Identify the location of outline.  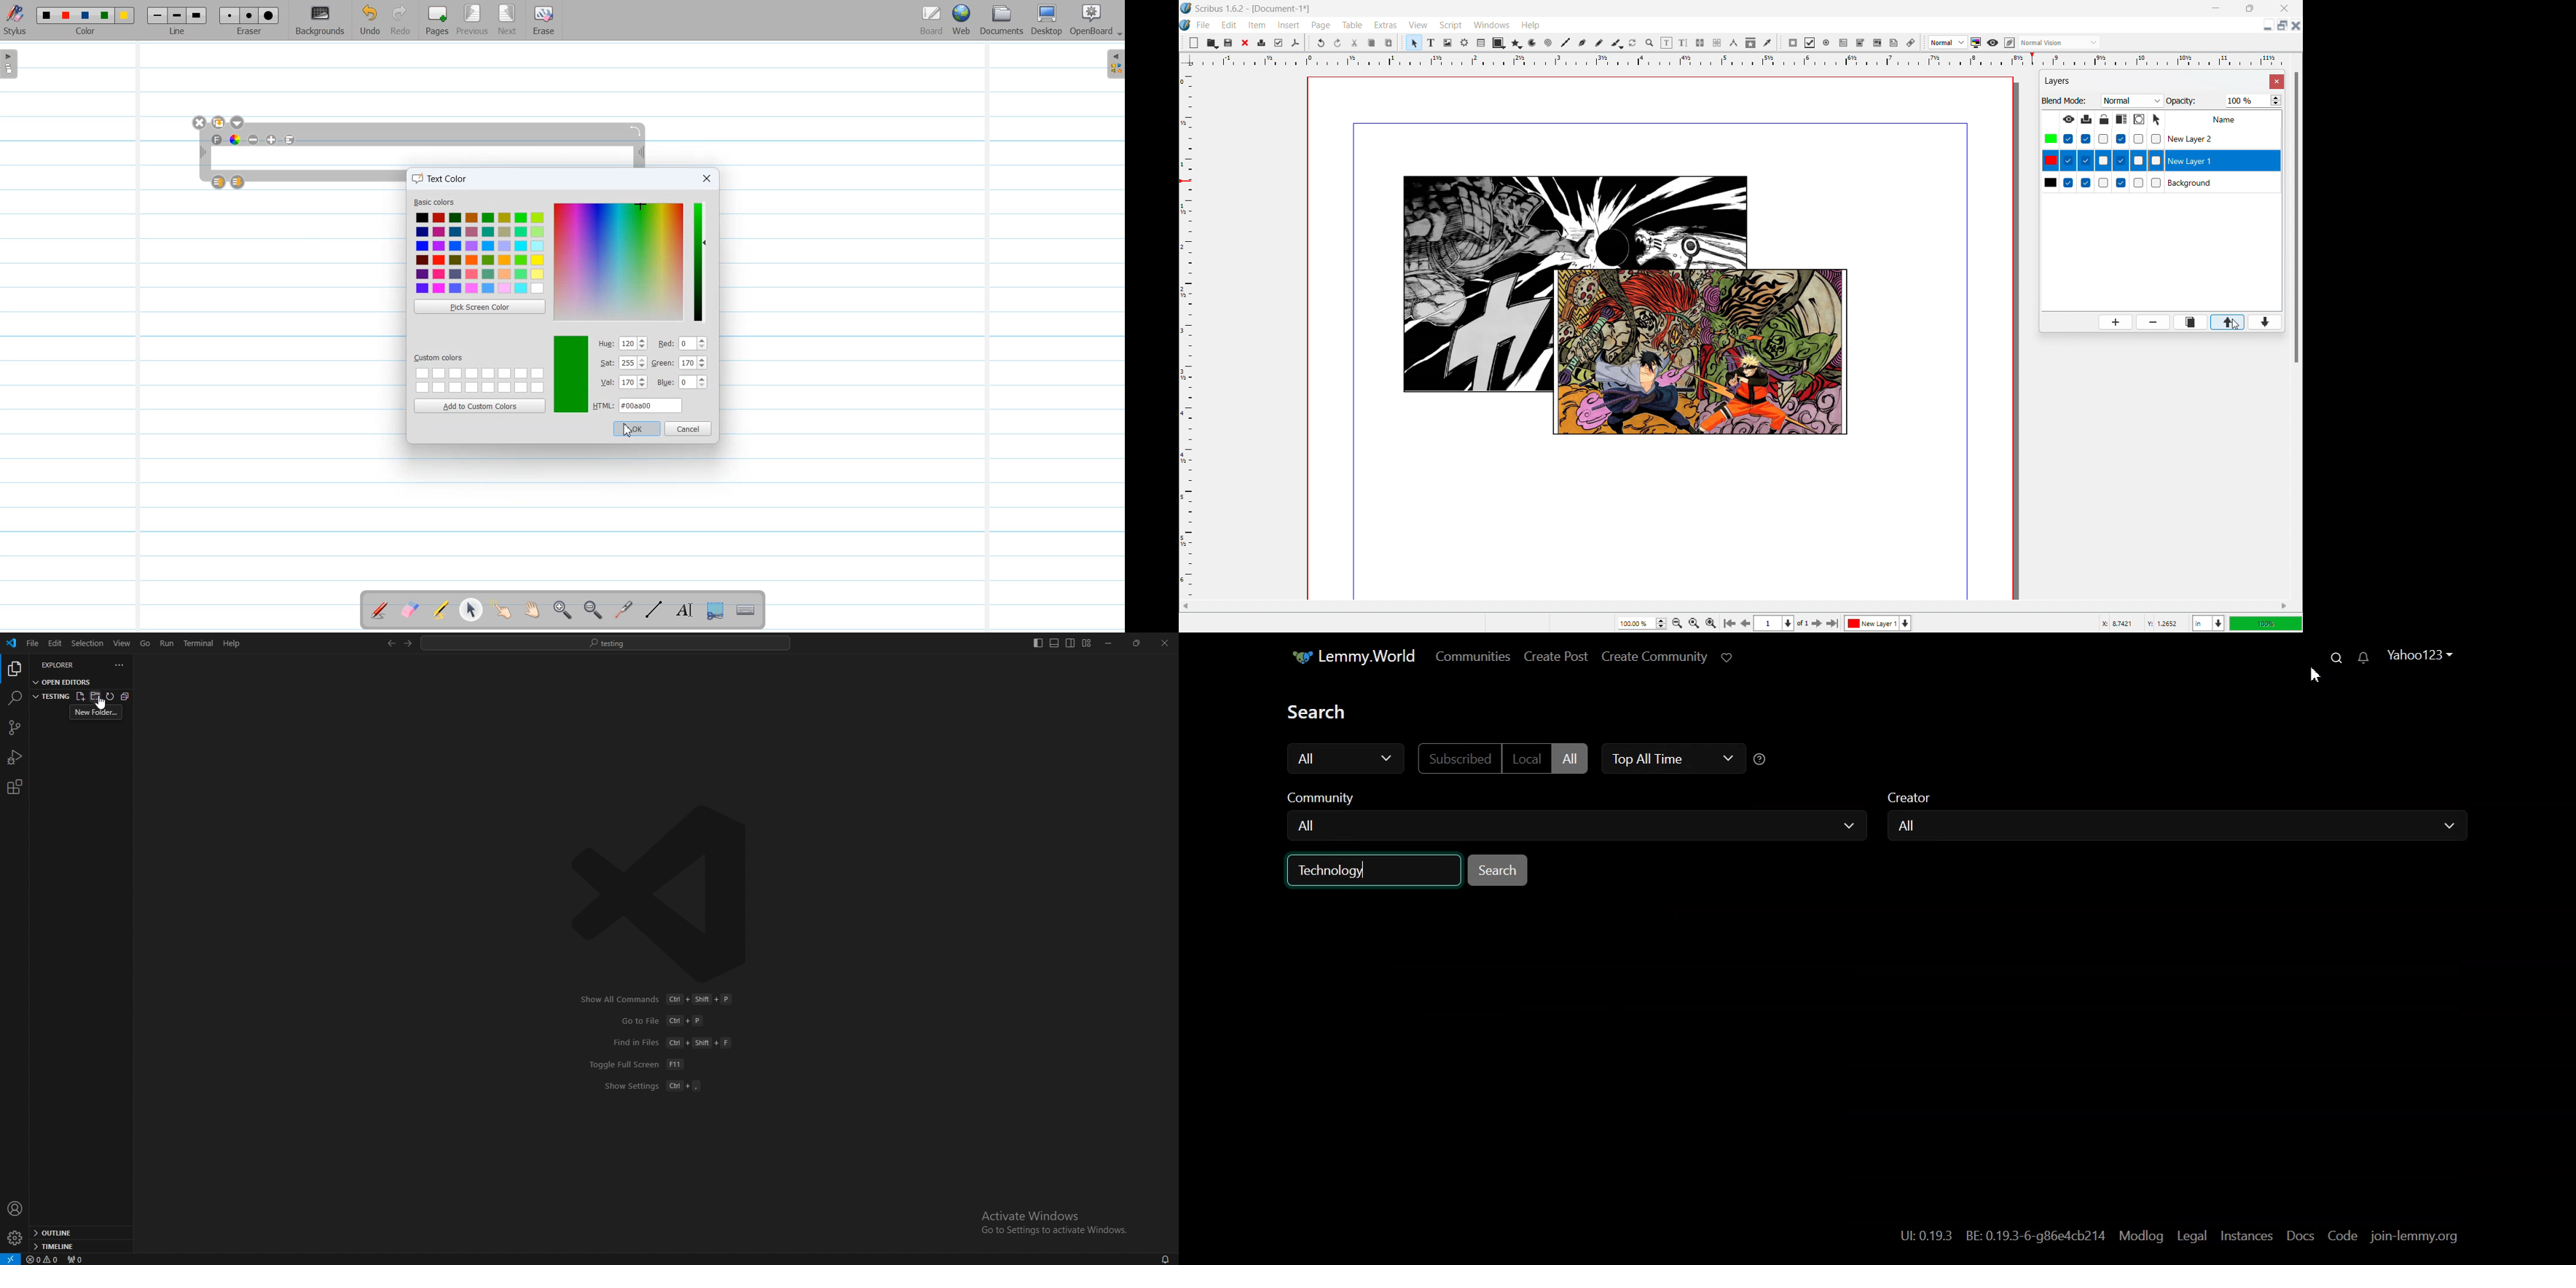
(79, 1234).